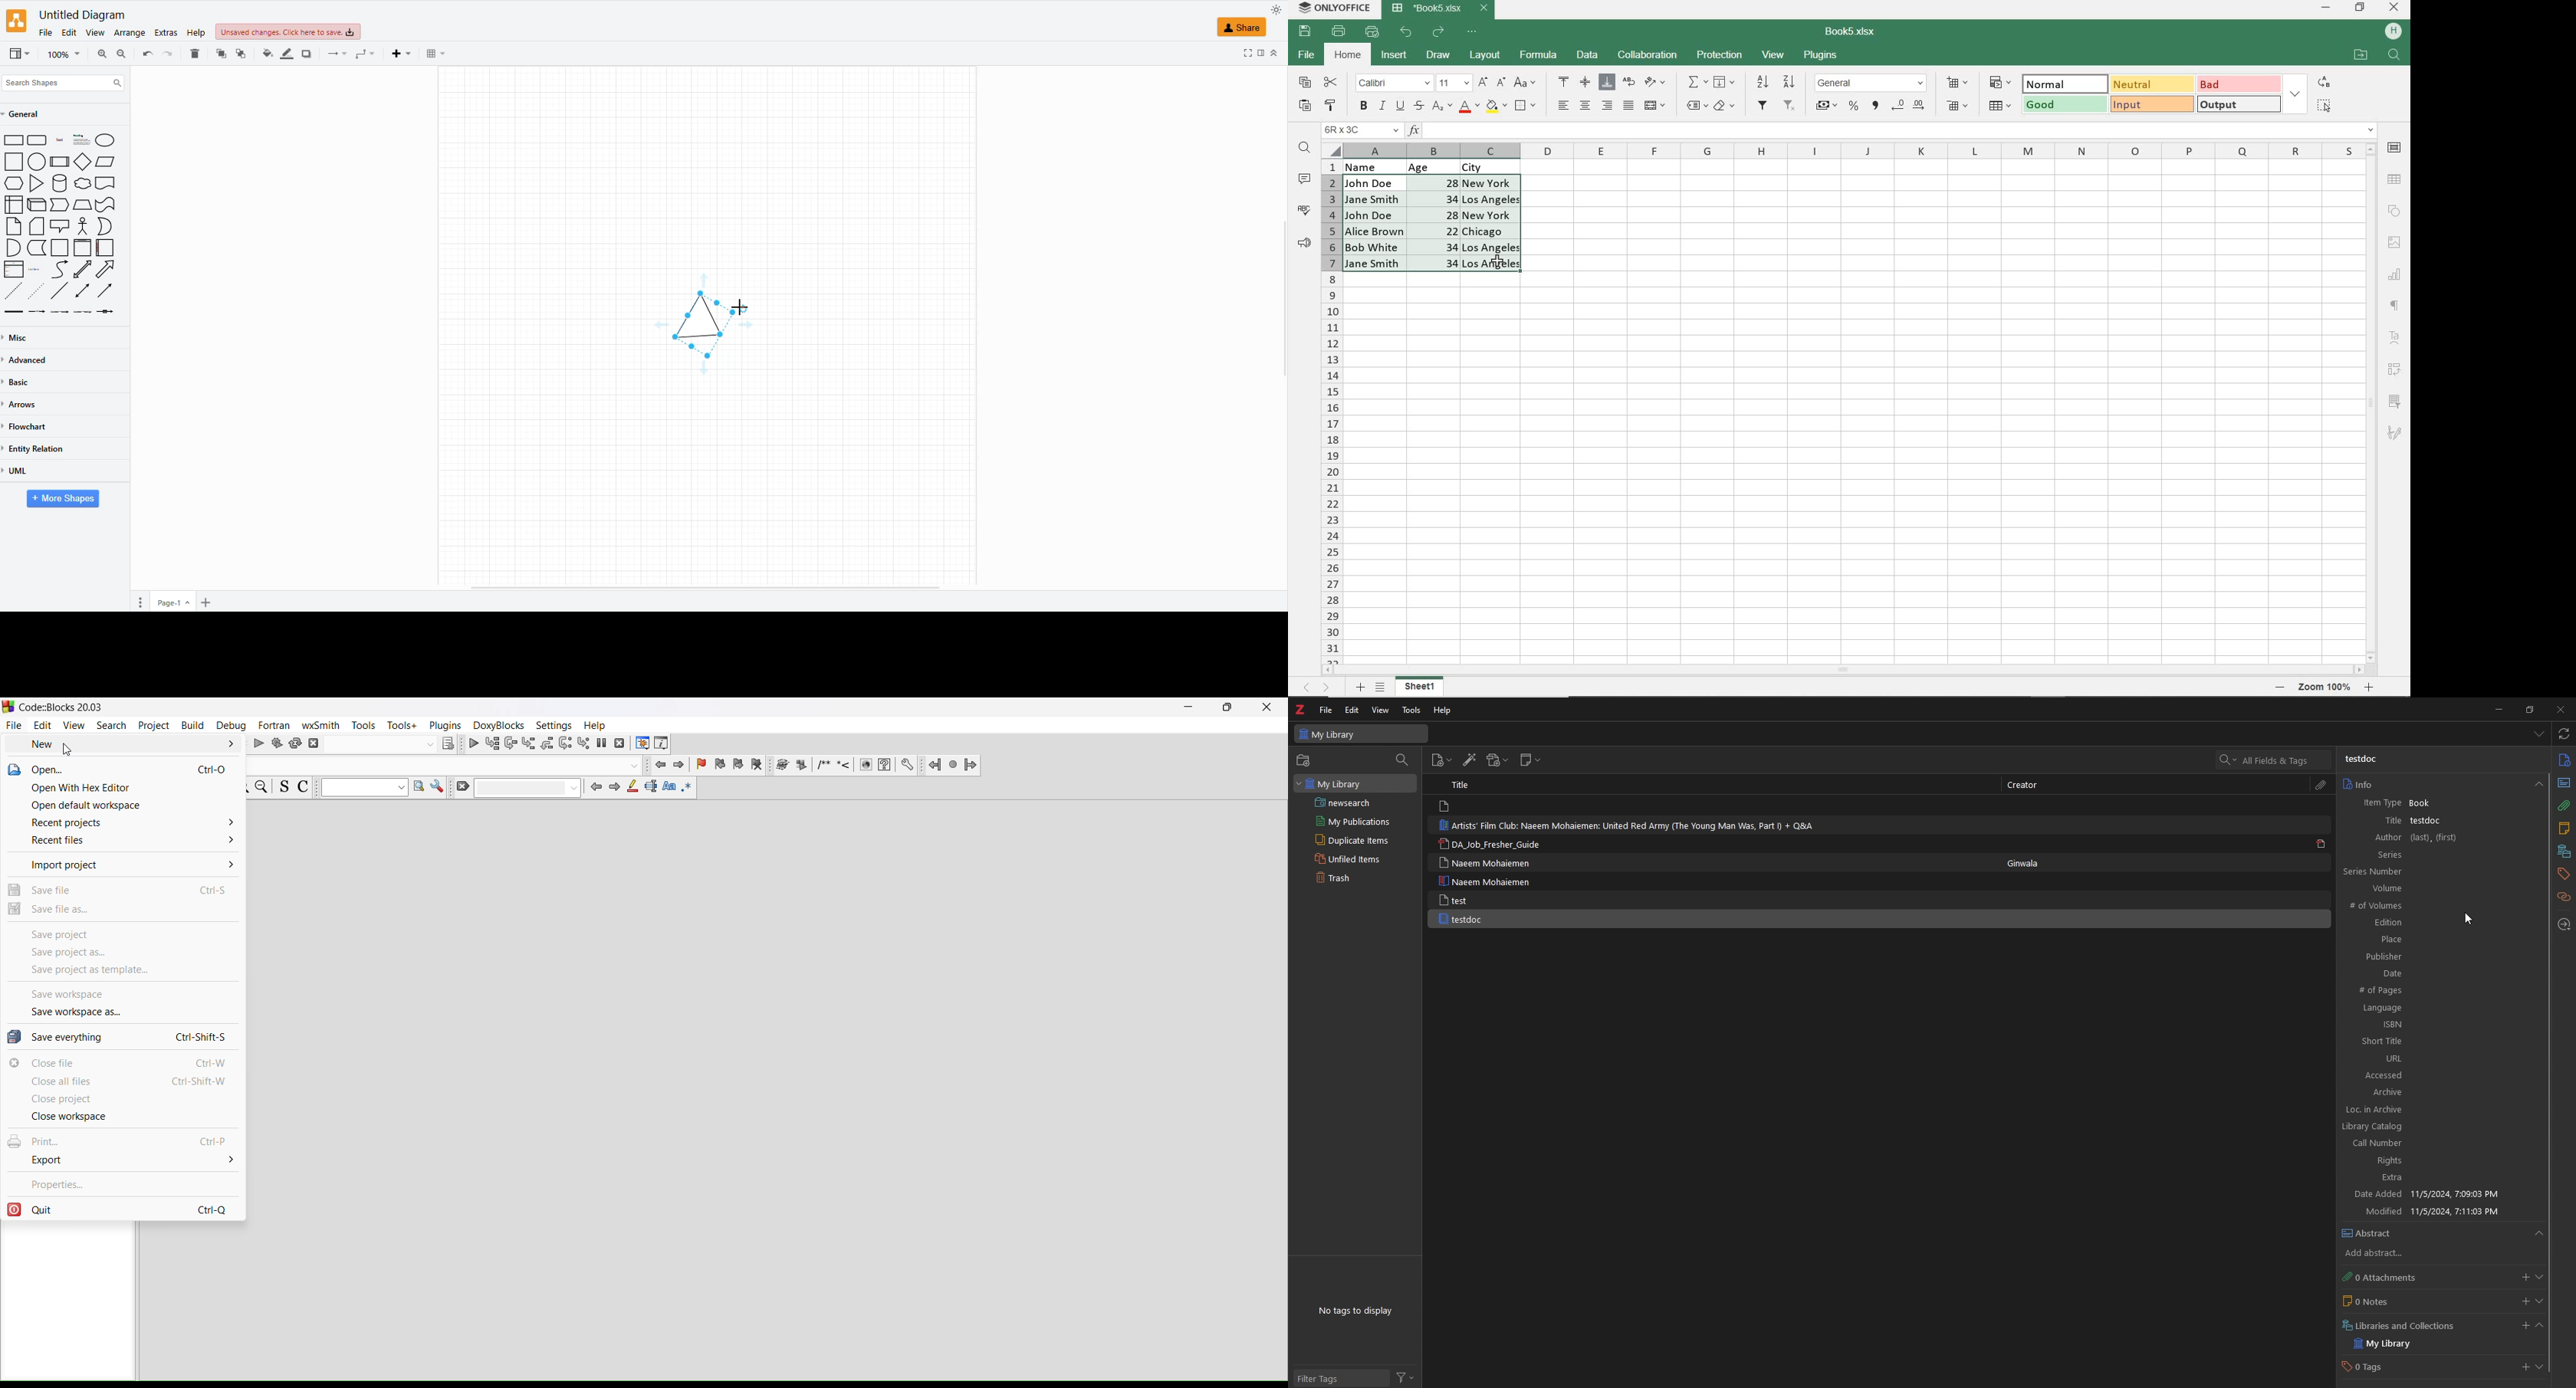 The image size is (2576, 1400). What do you see at coordinates (2563, 784) in the screenshot?
I see `abstract` at bounding box center [2563, 784].